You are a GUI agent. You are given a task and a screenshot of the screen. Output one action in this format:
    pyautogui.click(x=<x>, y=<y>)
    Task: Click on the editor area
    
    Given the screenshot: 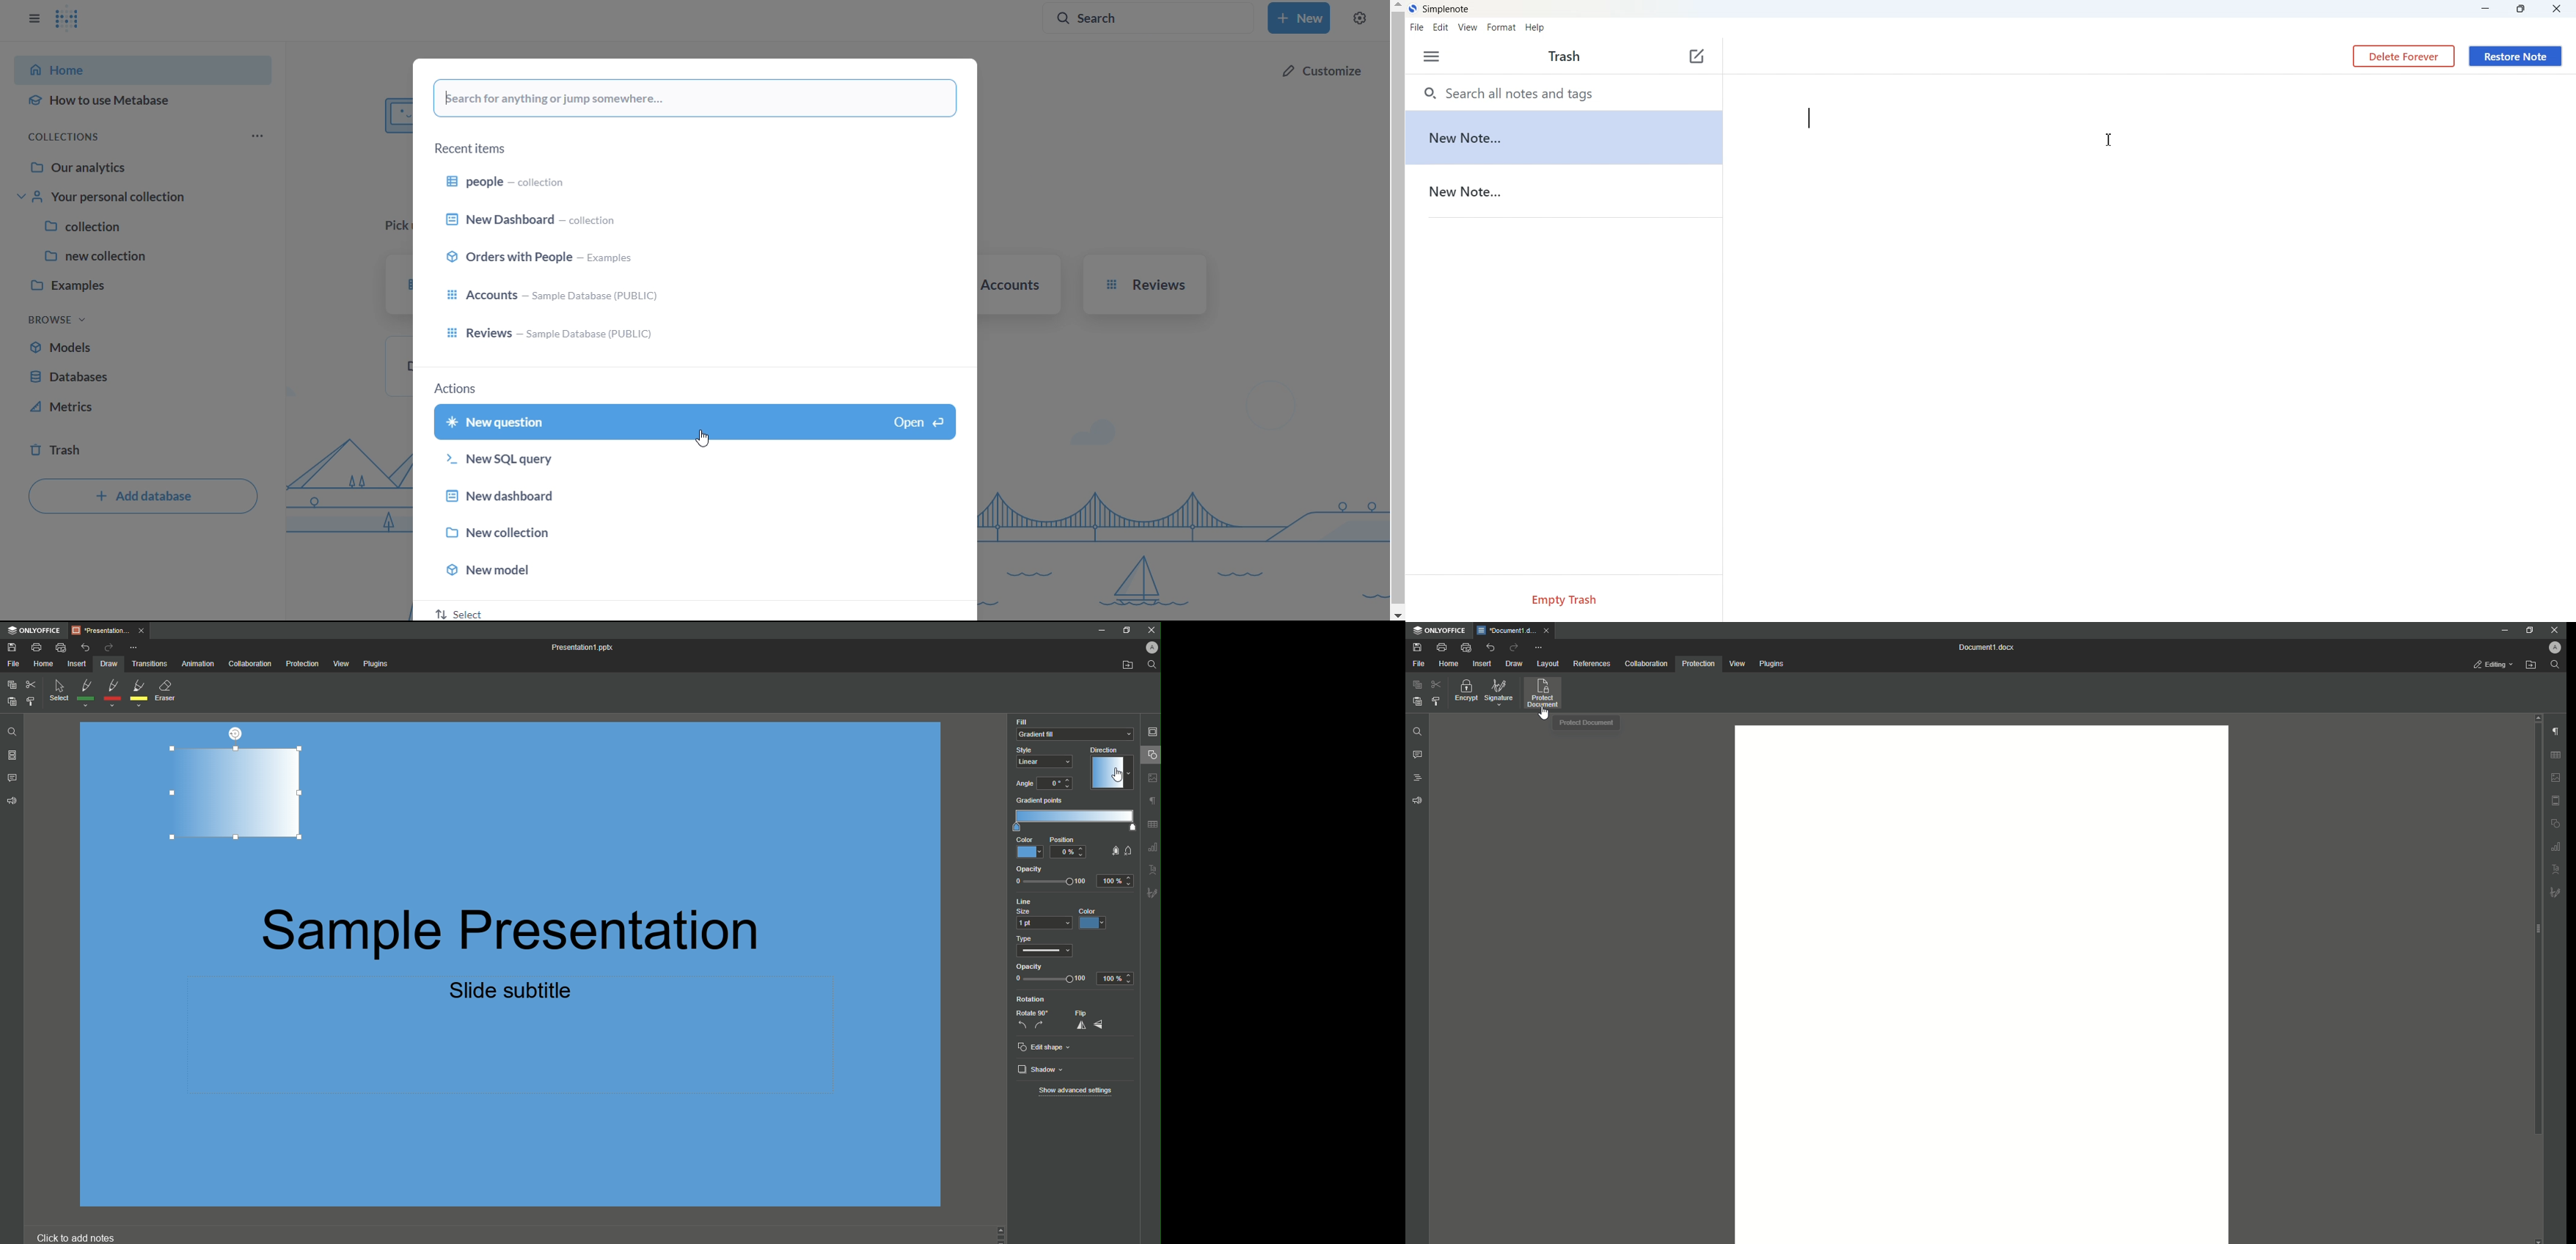 What is the action you would take?
    pyautogui.click(x=1984, y=894)
    